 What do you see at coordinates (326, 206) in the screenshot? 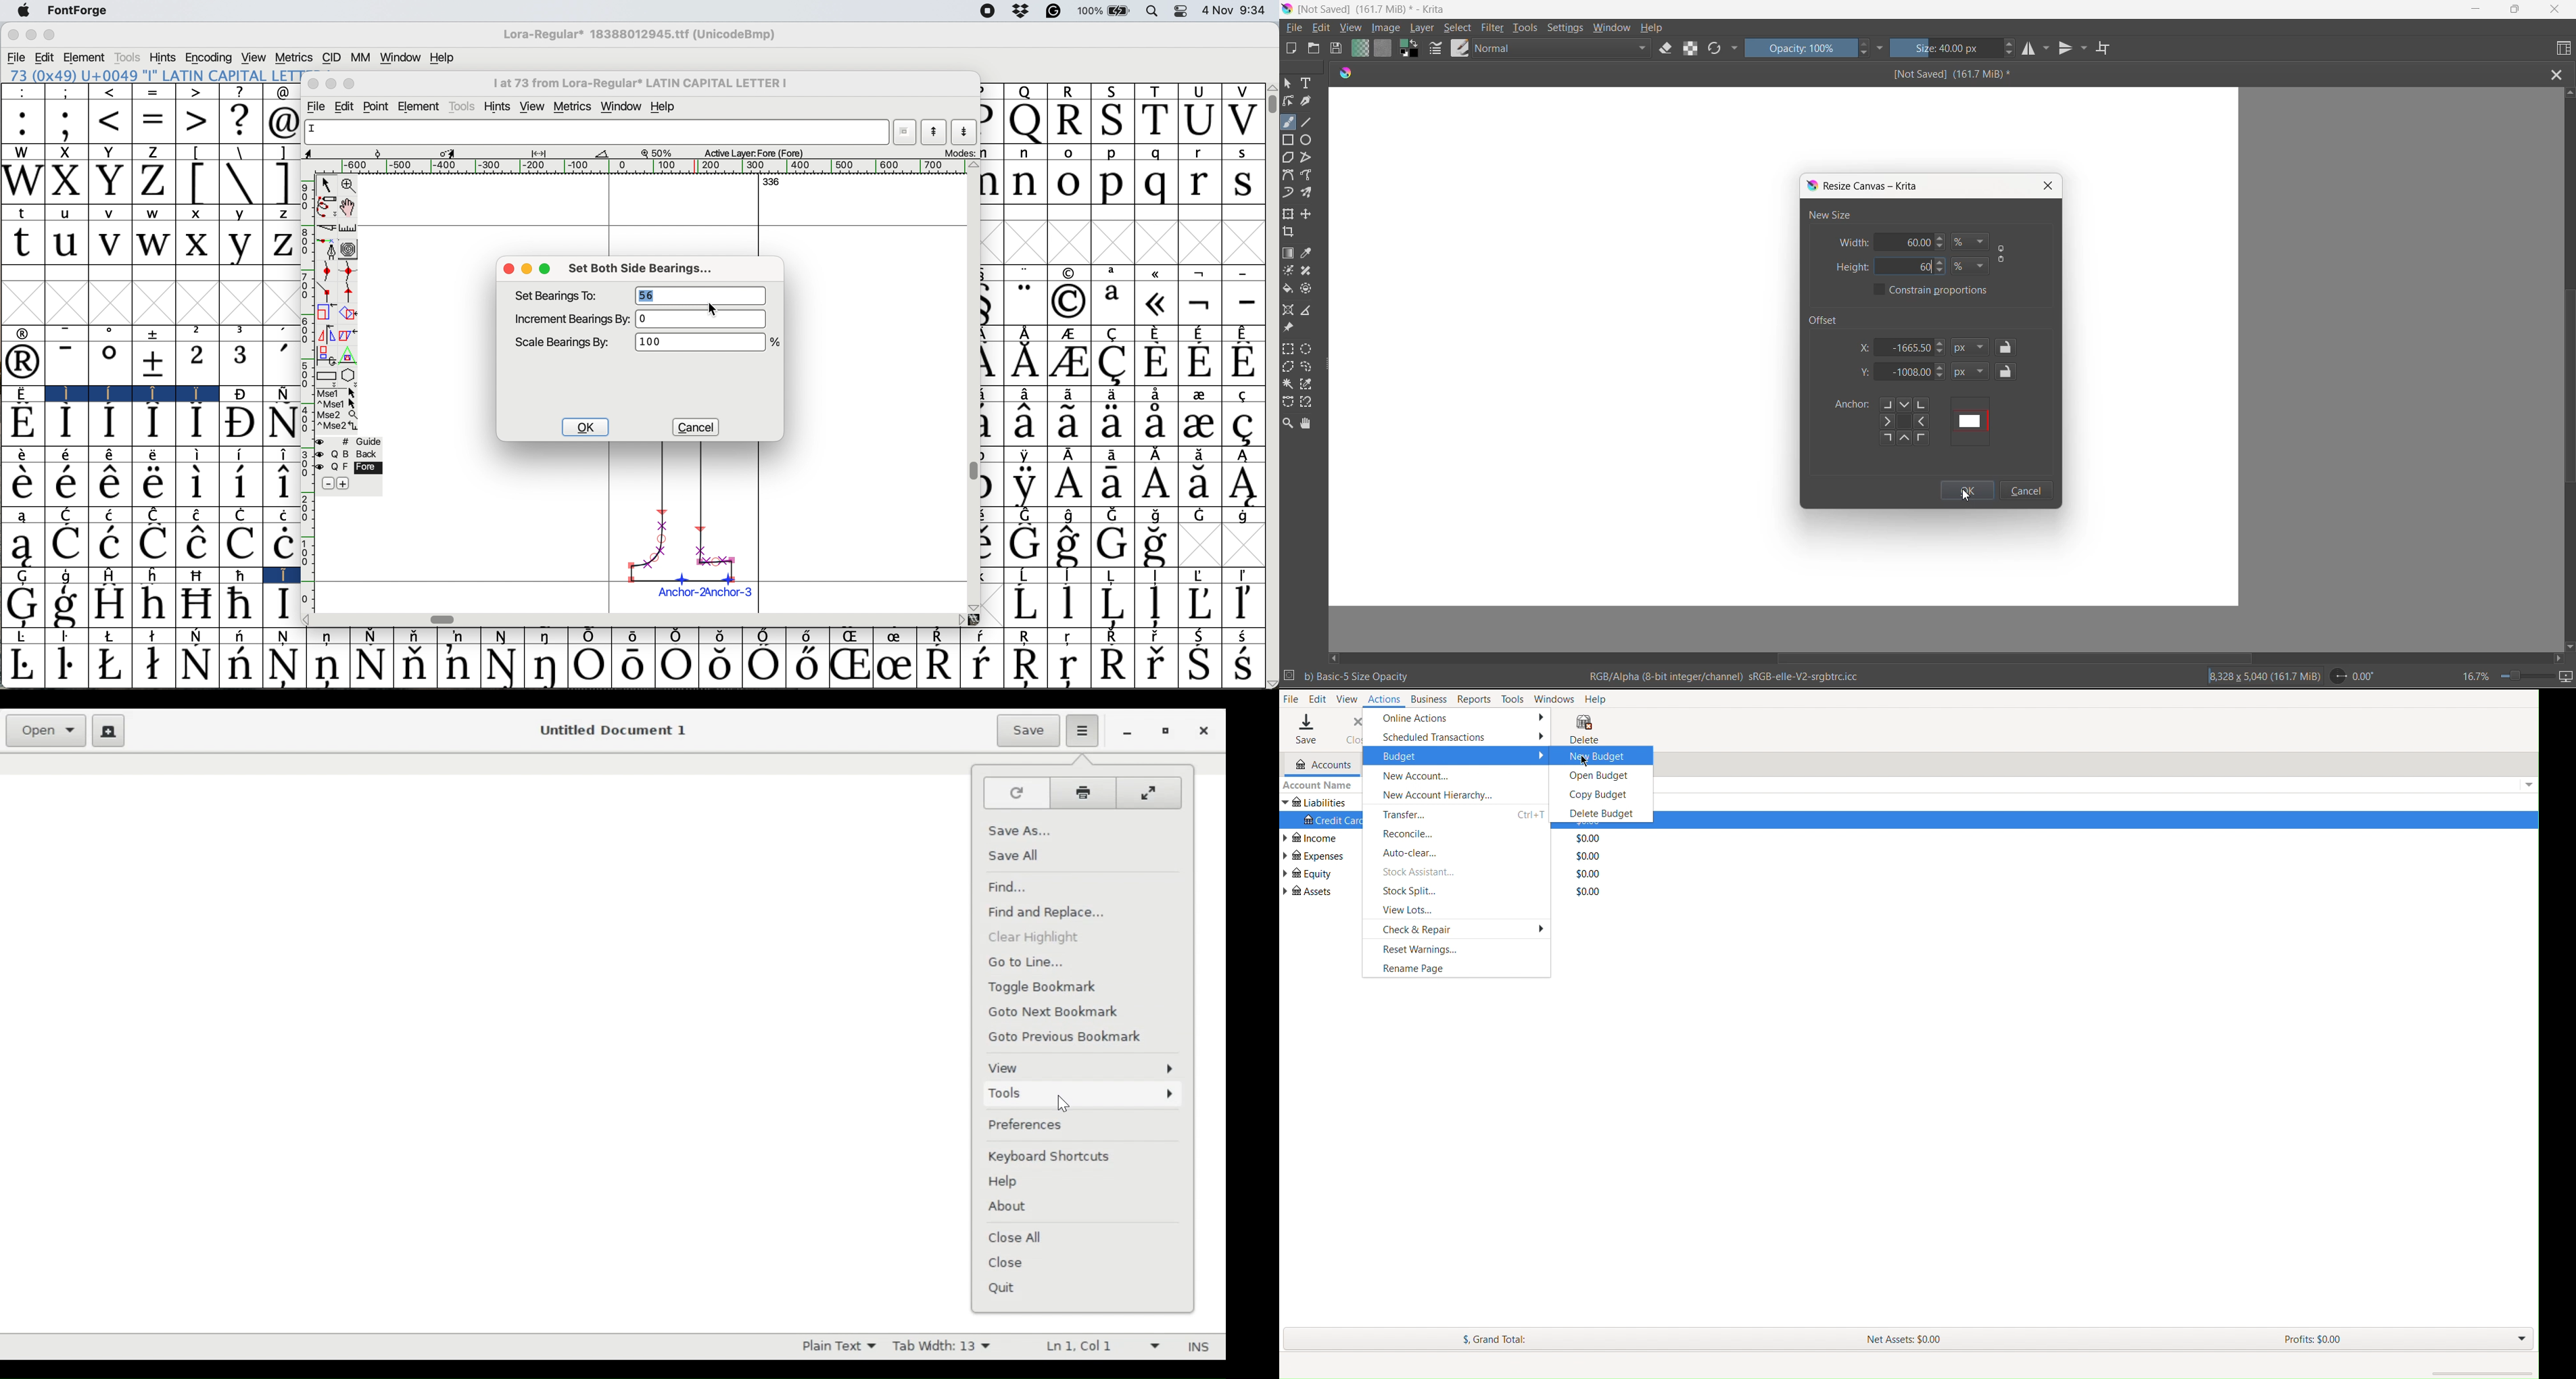
I see `draw freehand curve` at bounding box center [326, 206].